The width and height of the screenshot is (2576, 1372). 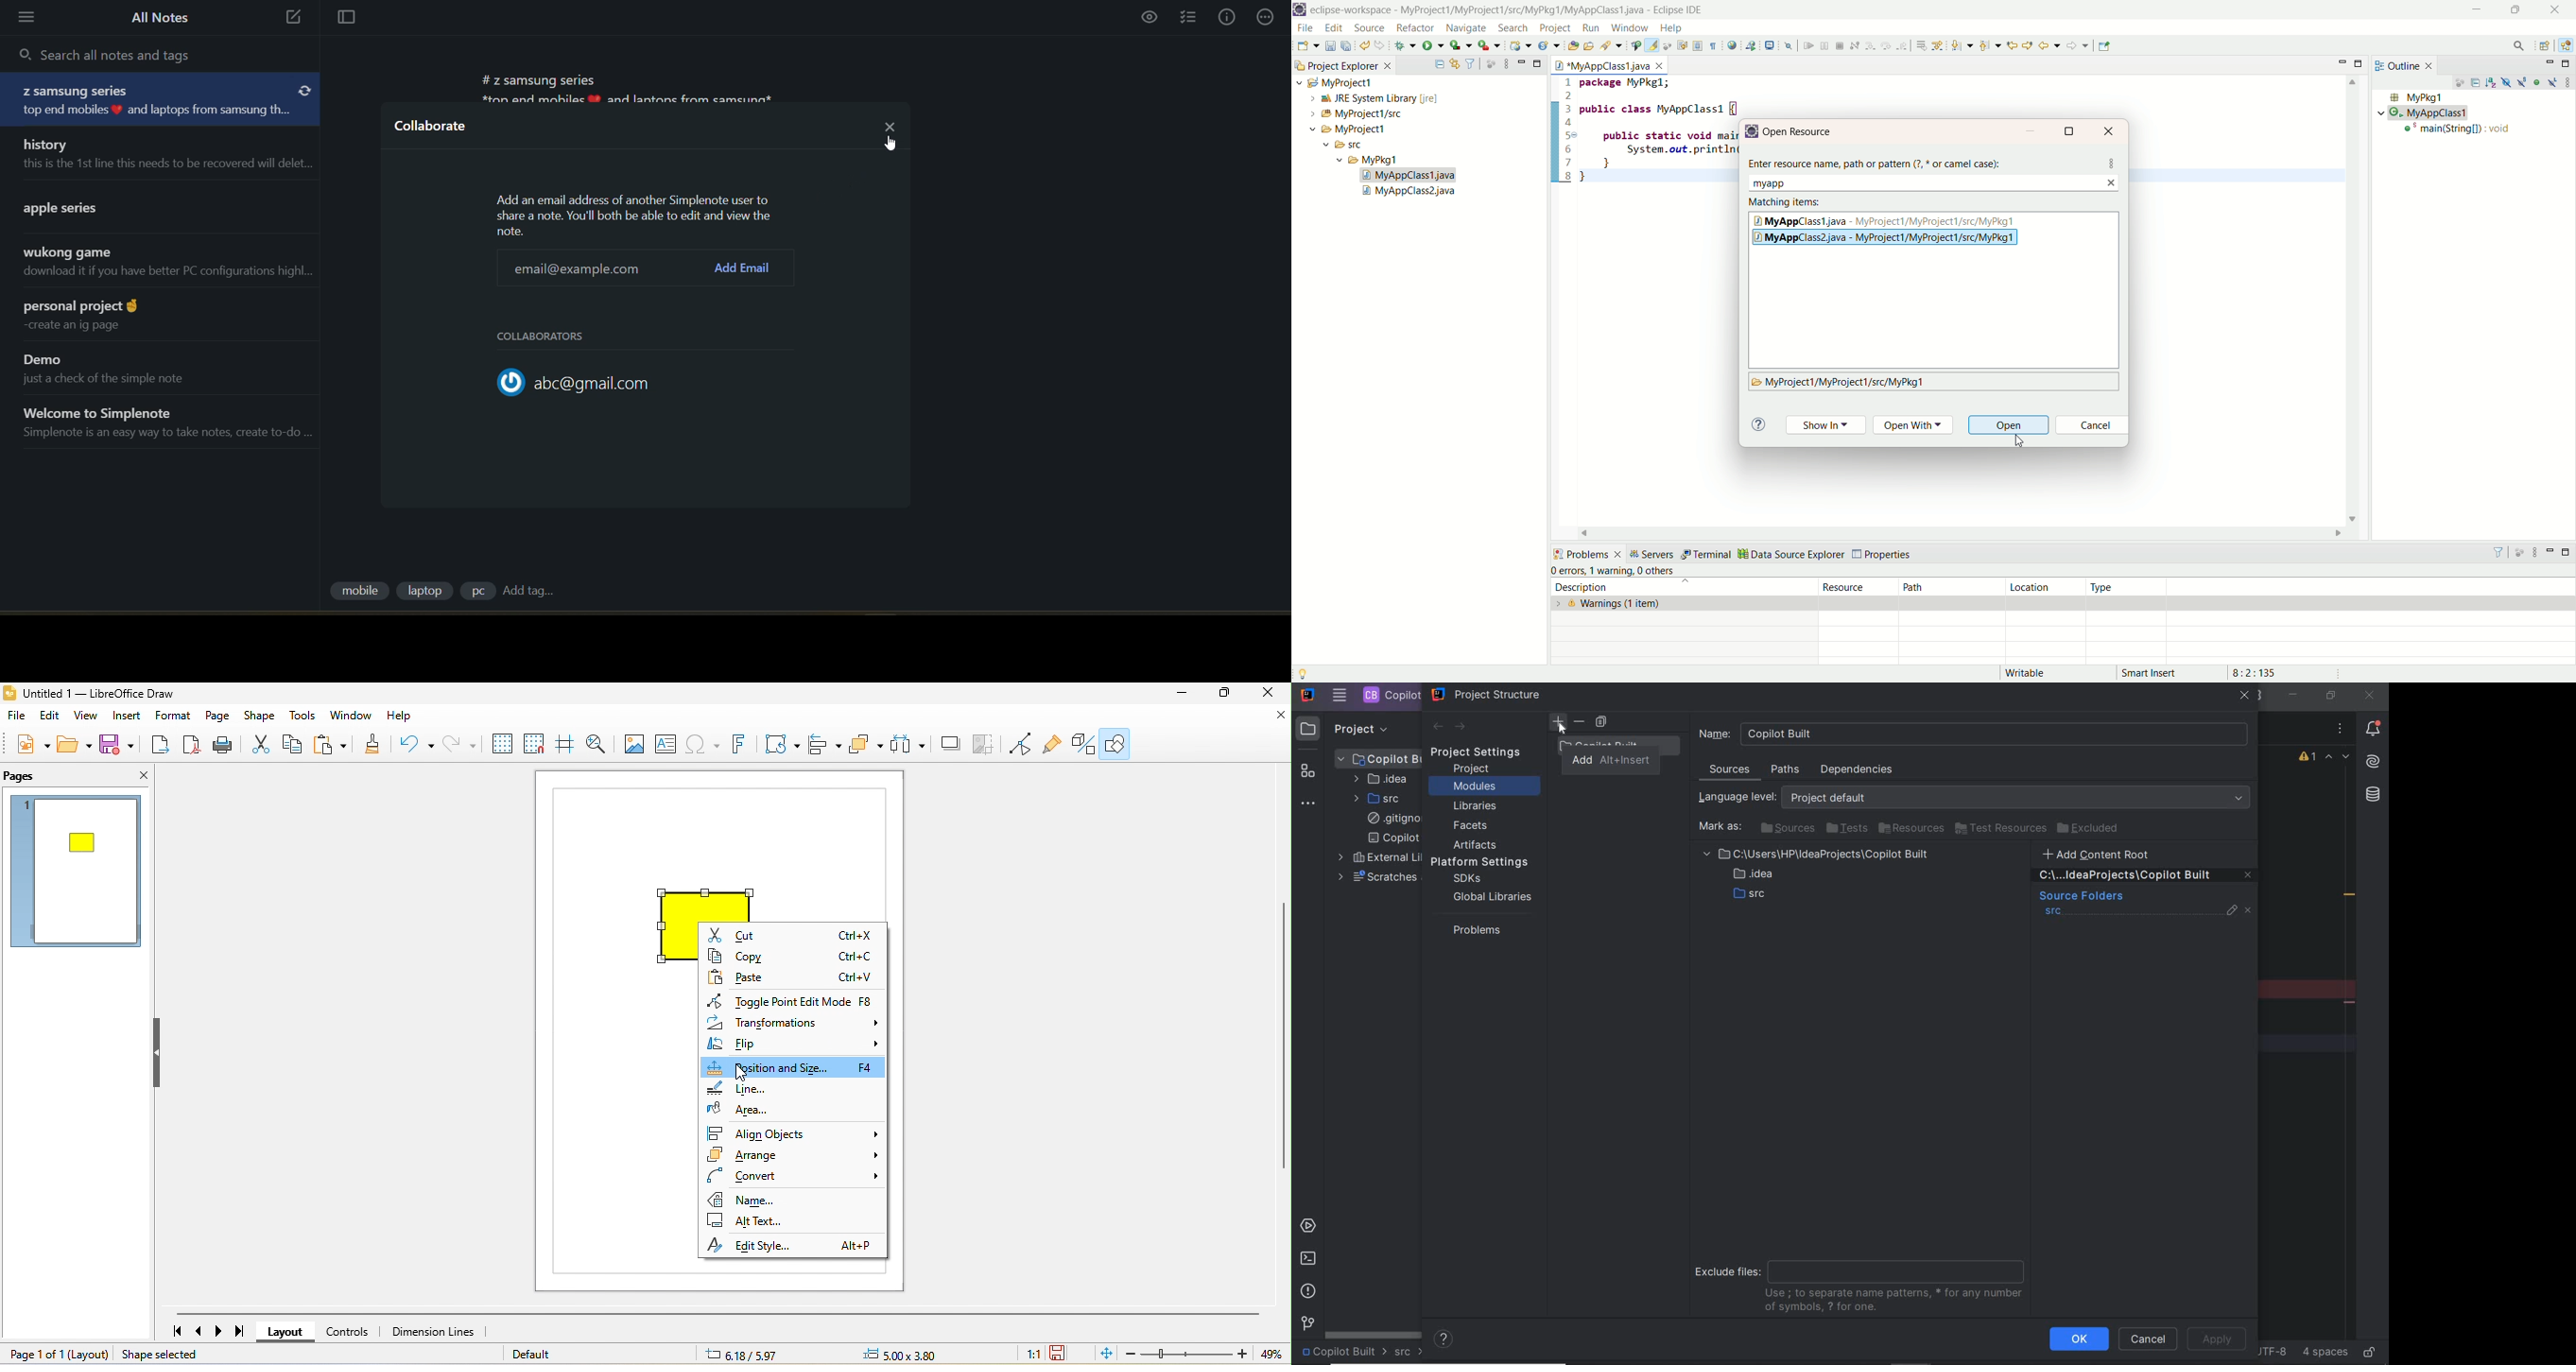 What do you see at coordinates (161, 17) in the screenshot?
I see `all notes` at bounding box center [161, 17].